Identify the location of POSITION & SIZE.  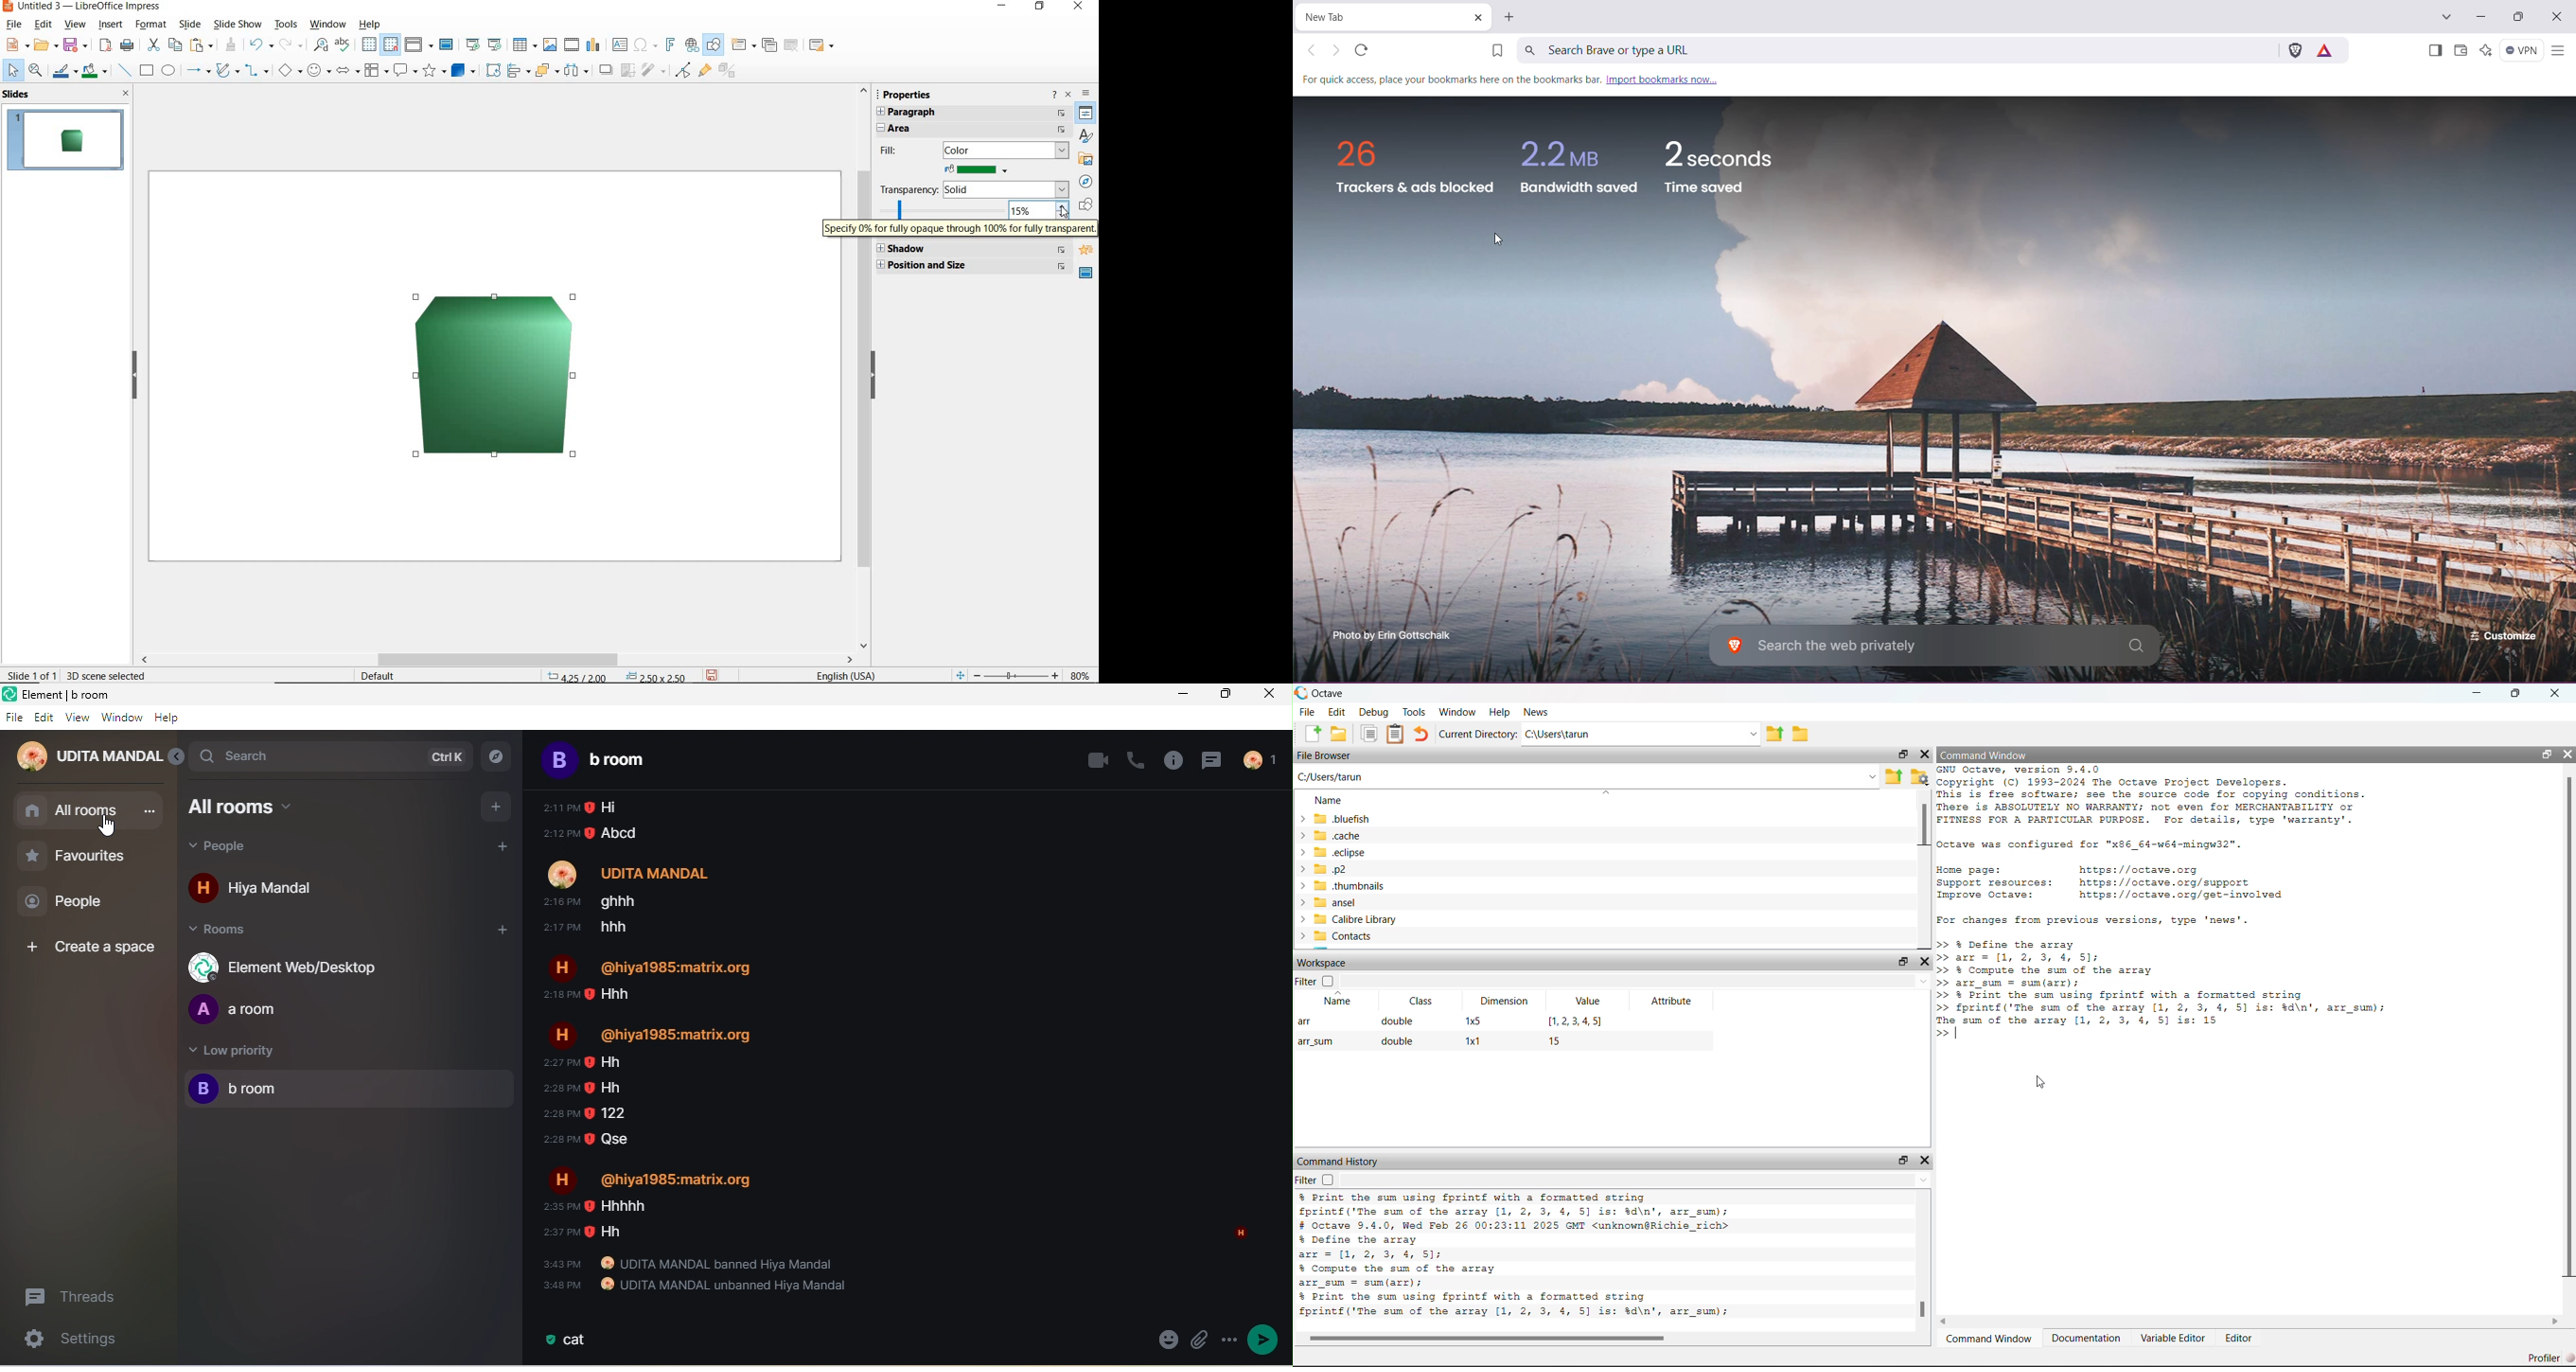
(976, 265).